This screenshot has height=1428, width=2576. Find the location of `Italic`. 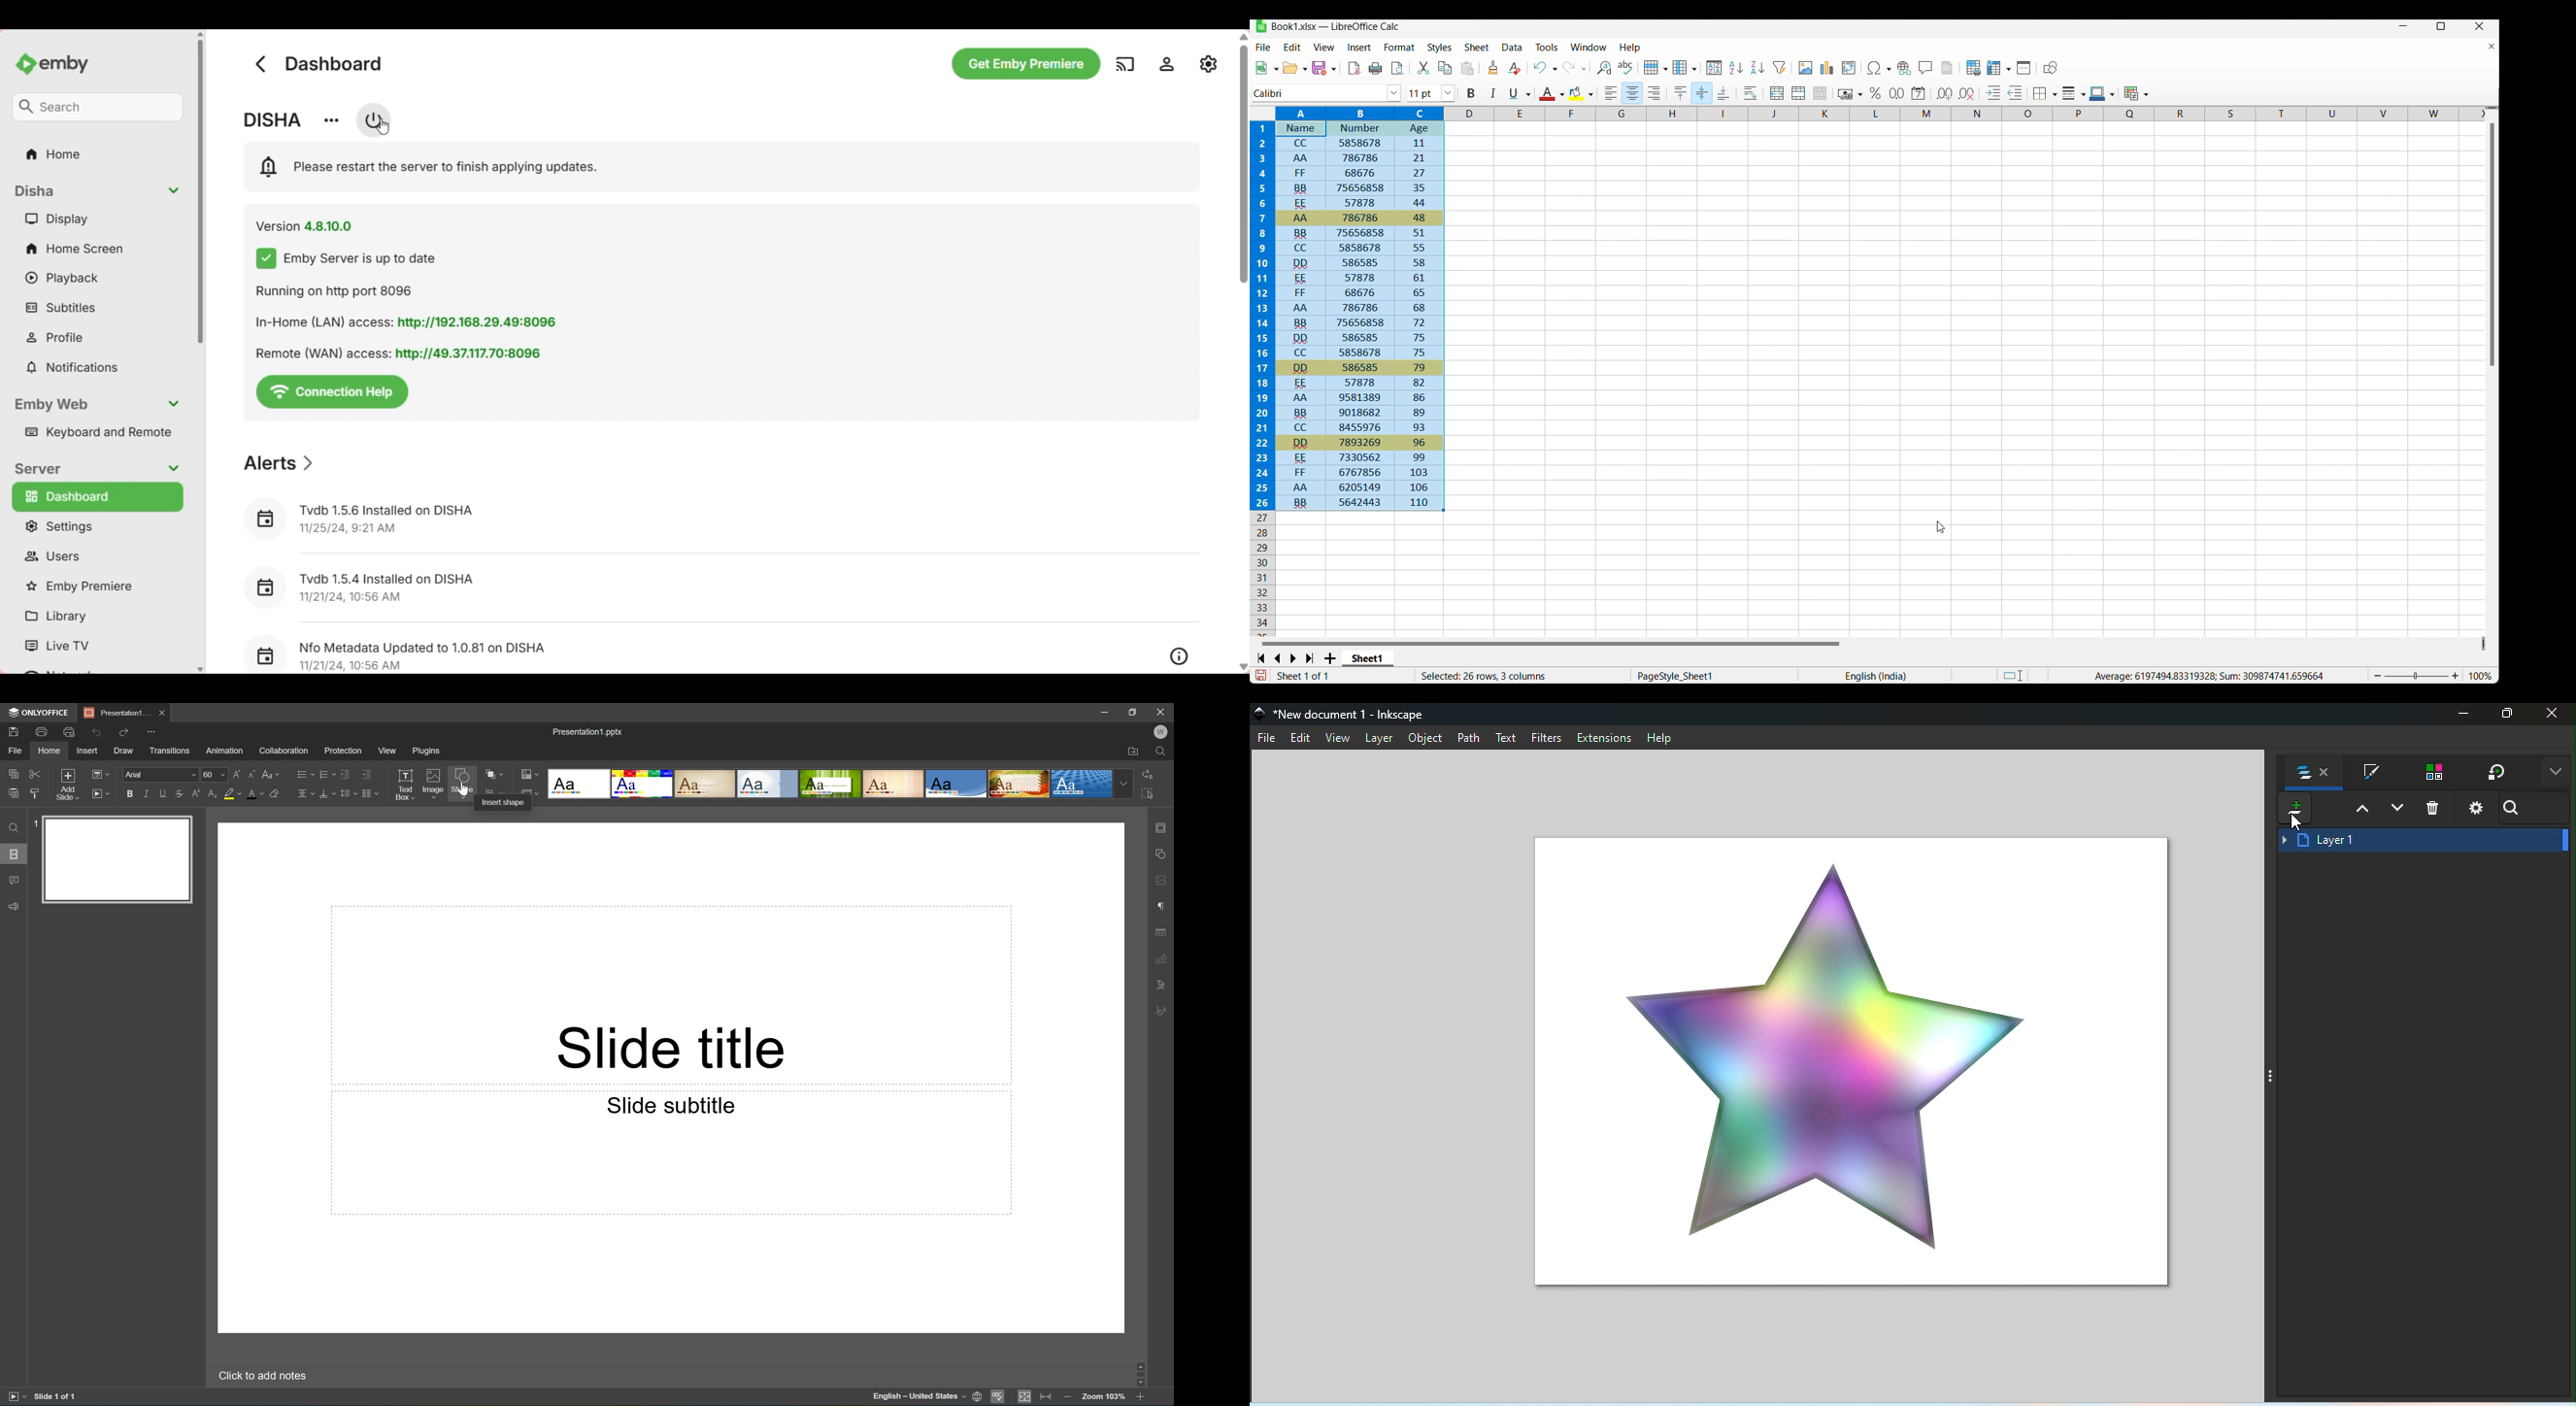

Italic is located at coordinates (145, 792).